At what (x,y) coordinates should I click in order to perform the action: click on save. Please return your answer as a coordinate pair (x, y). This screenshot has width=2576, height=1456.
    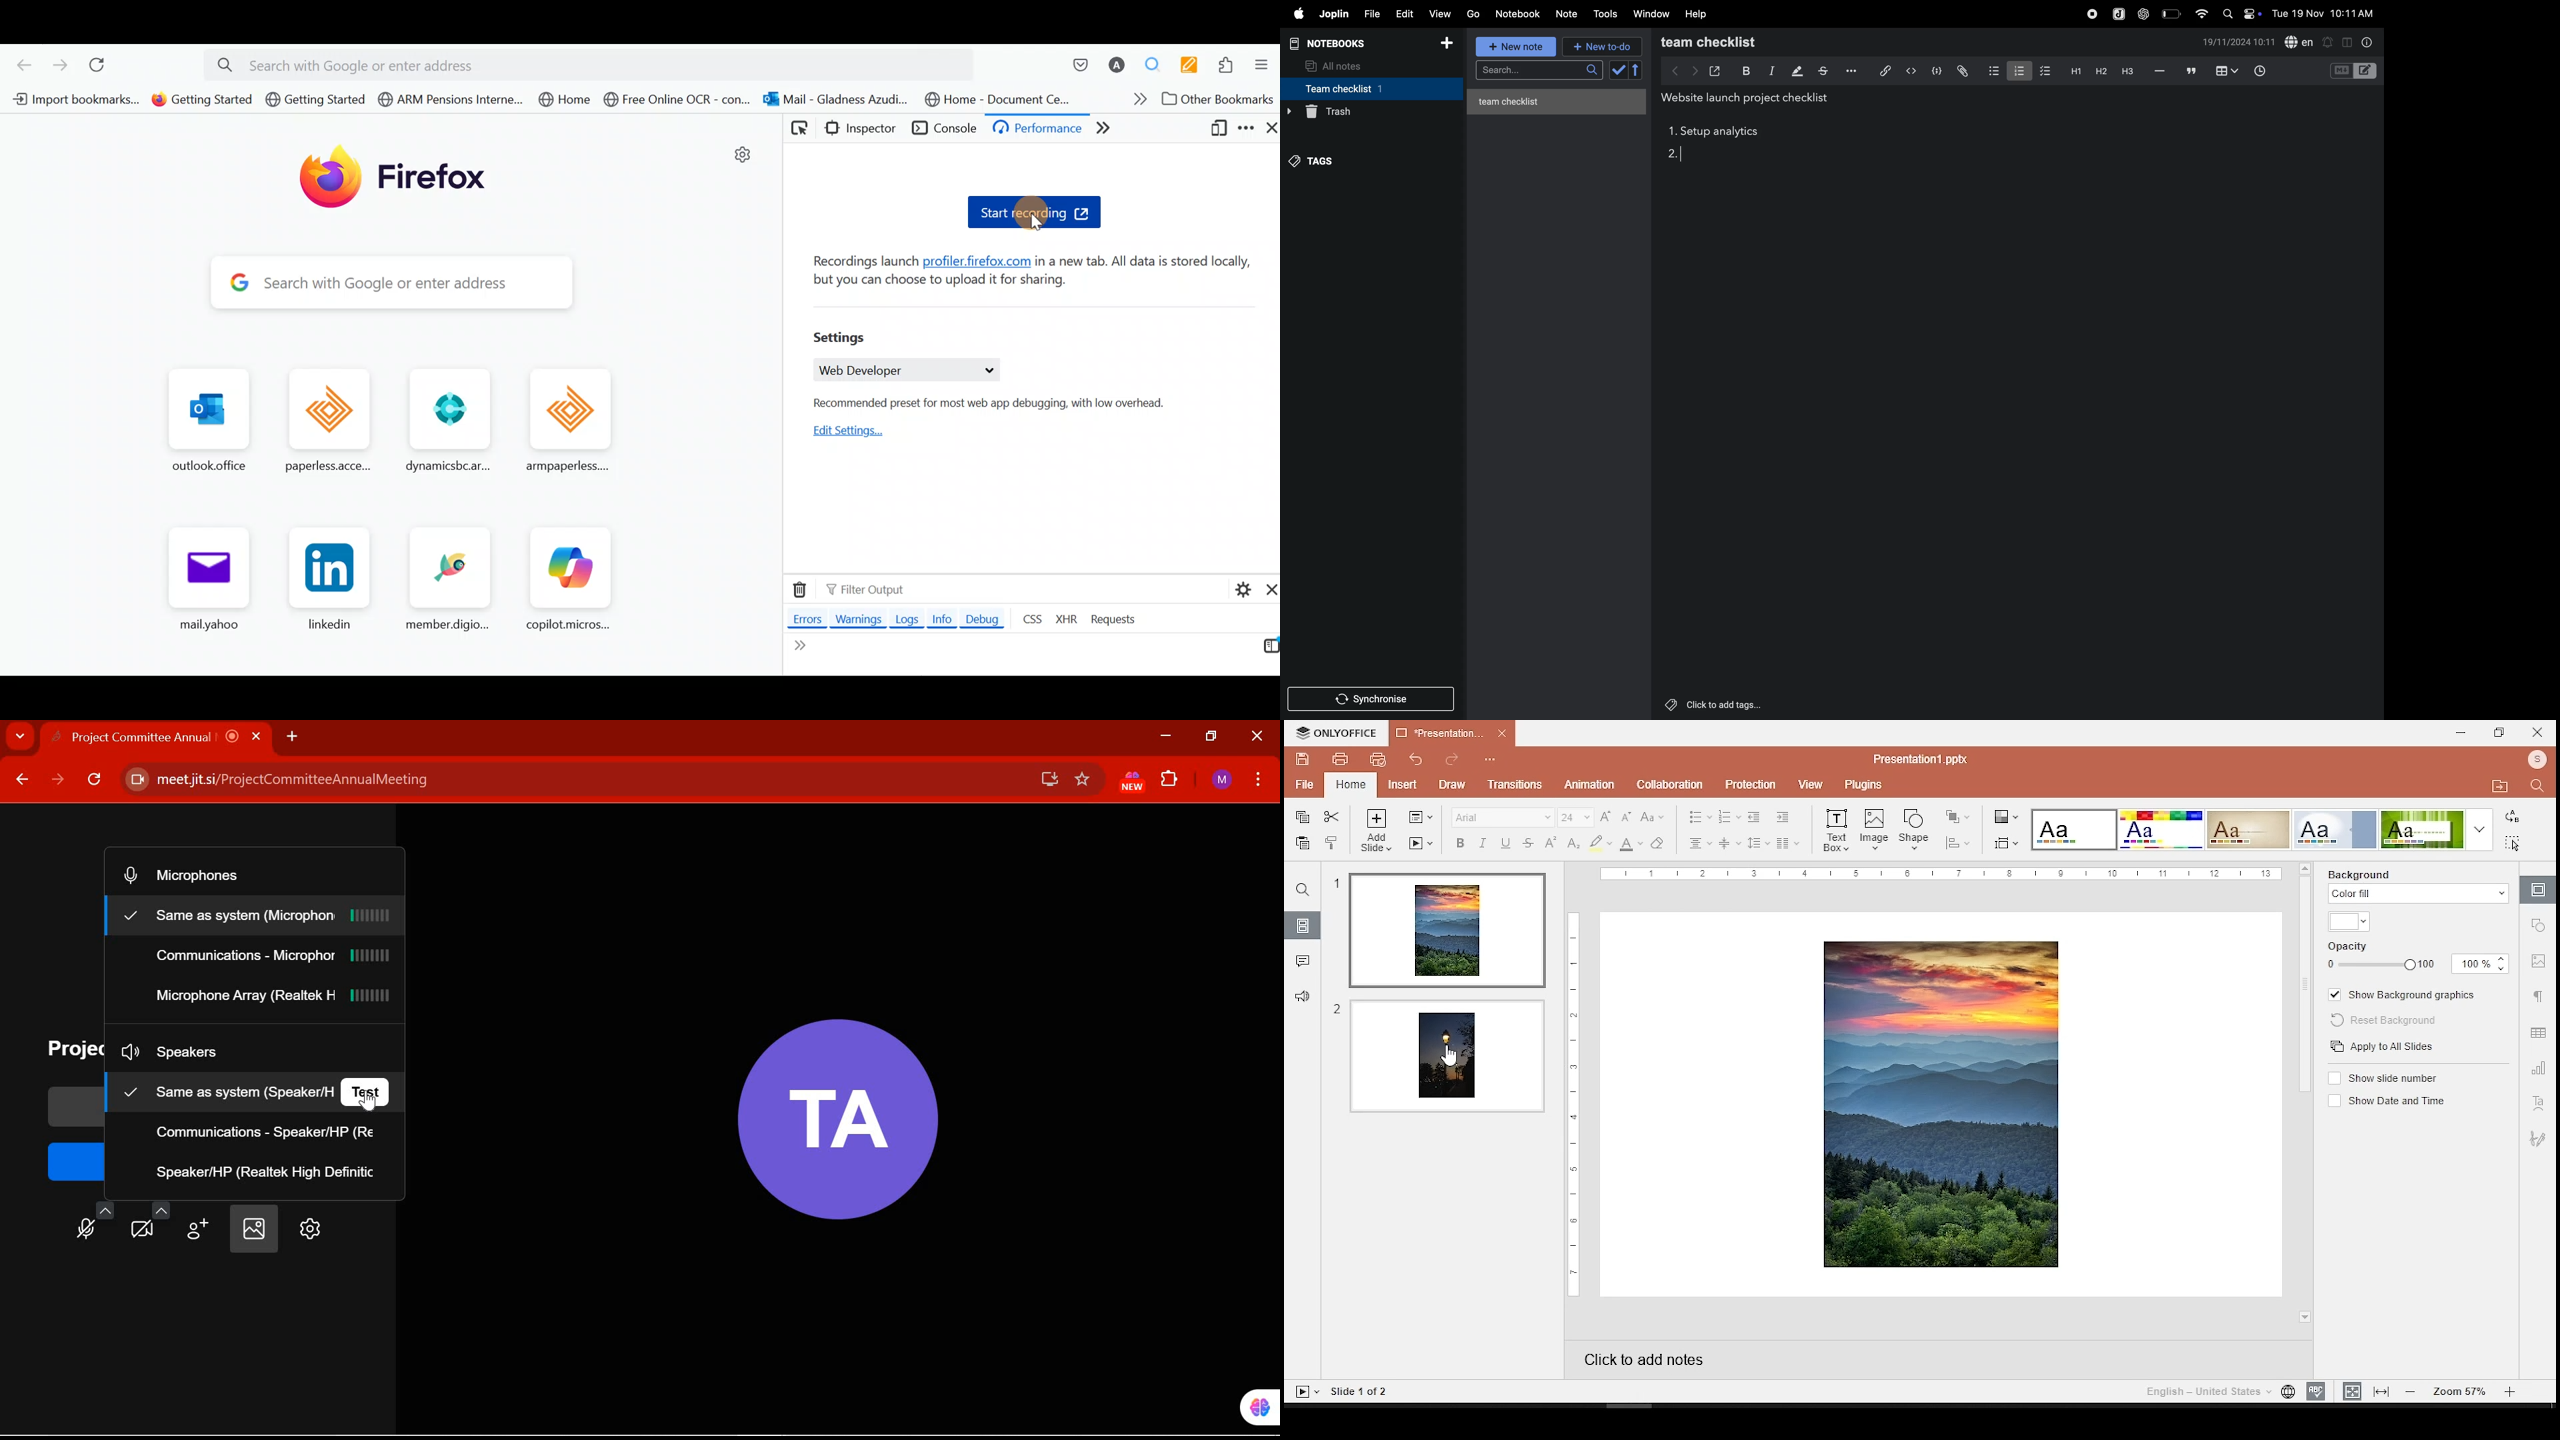
    Looking at the image, I should click on (1304, 759).